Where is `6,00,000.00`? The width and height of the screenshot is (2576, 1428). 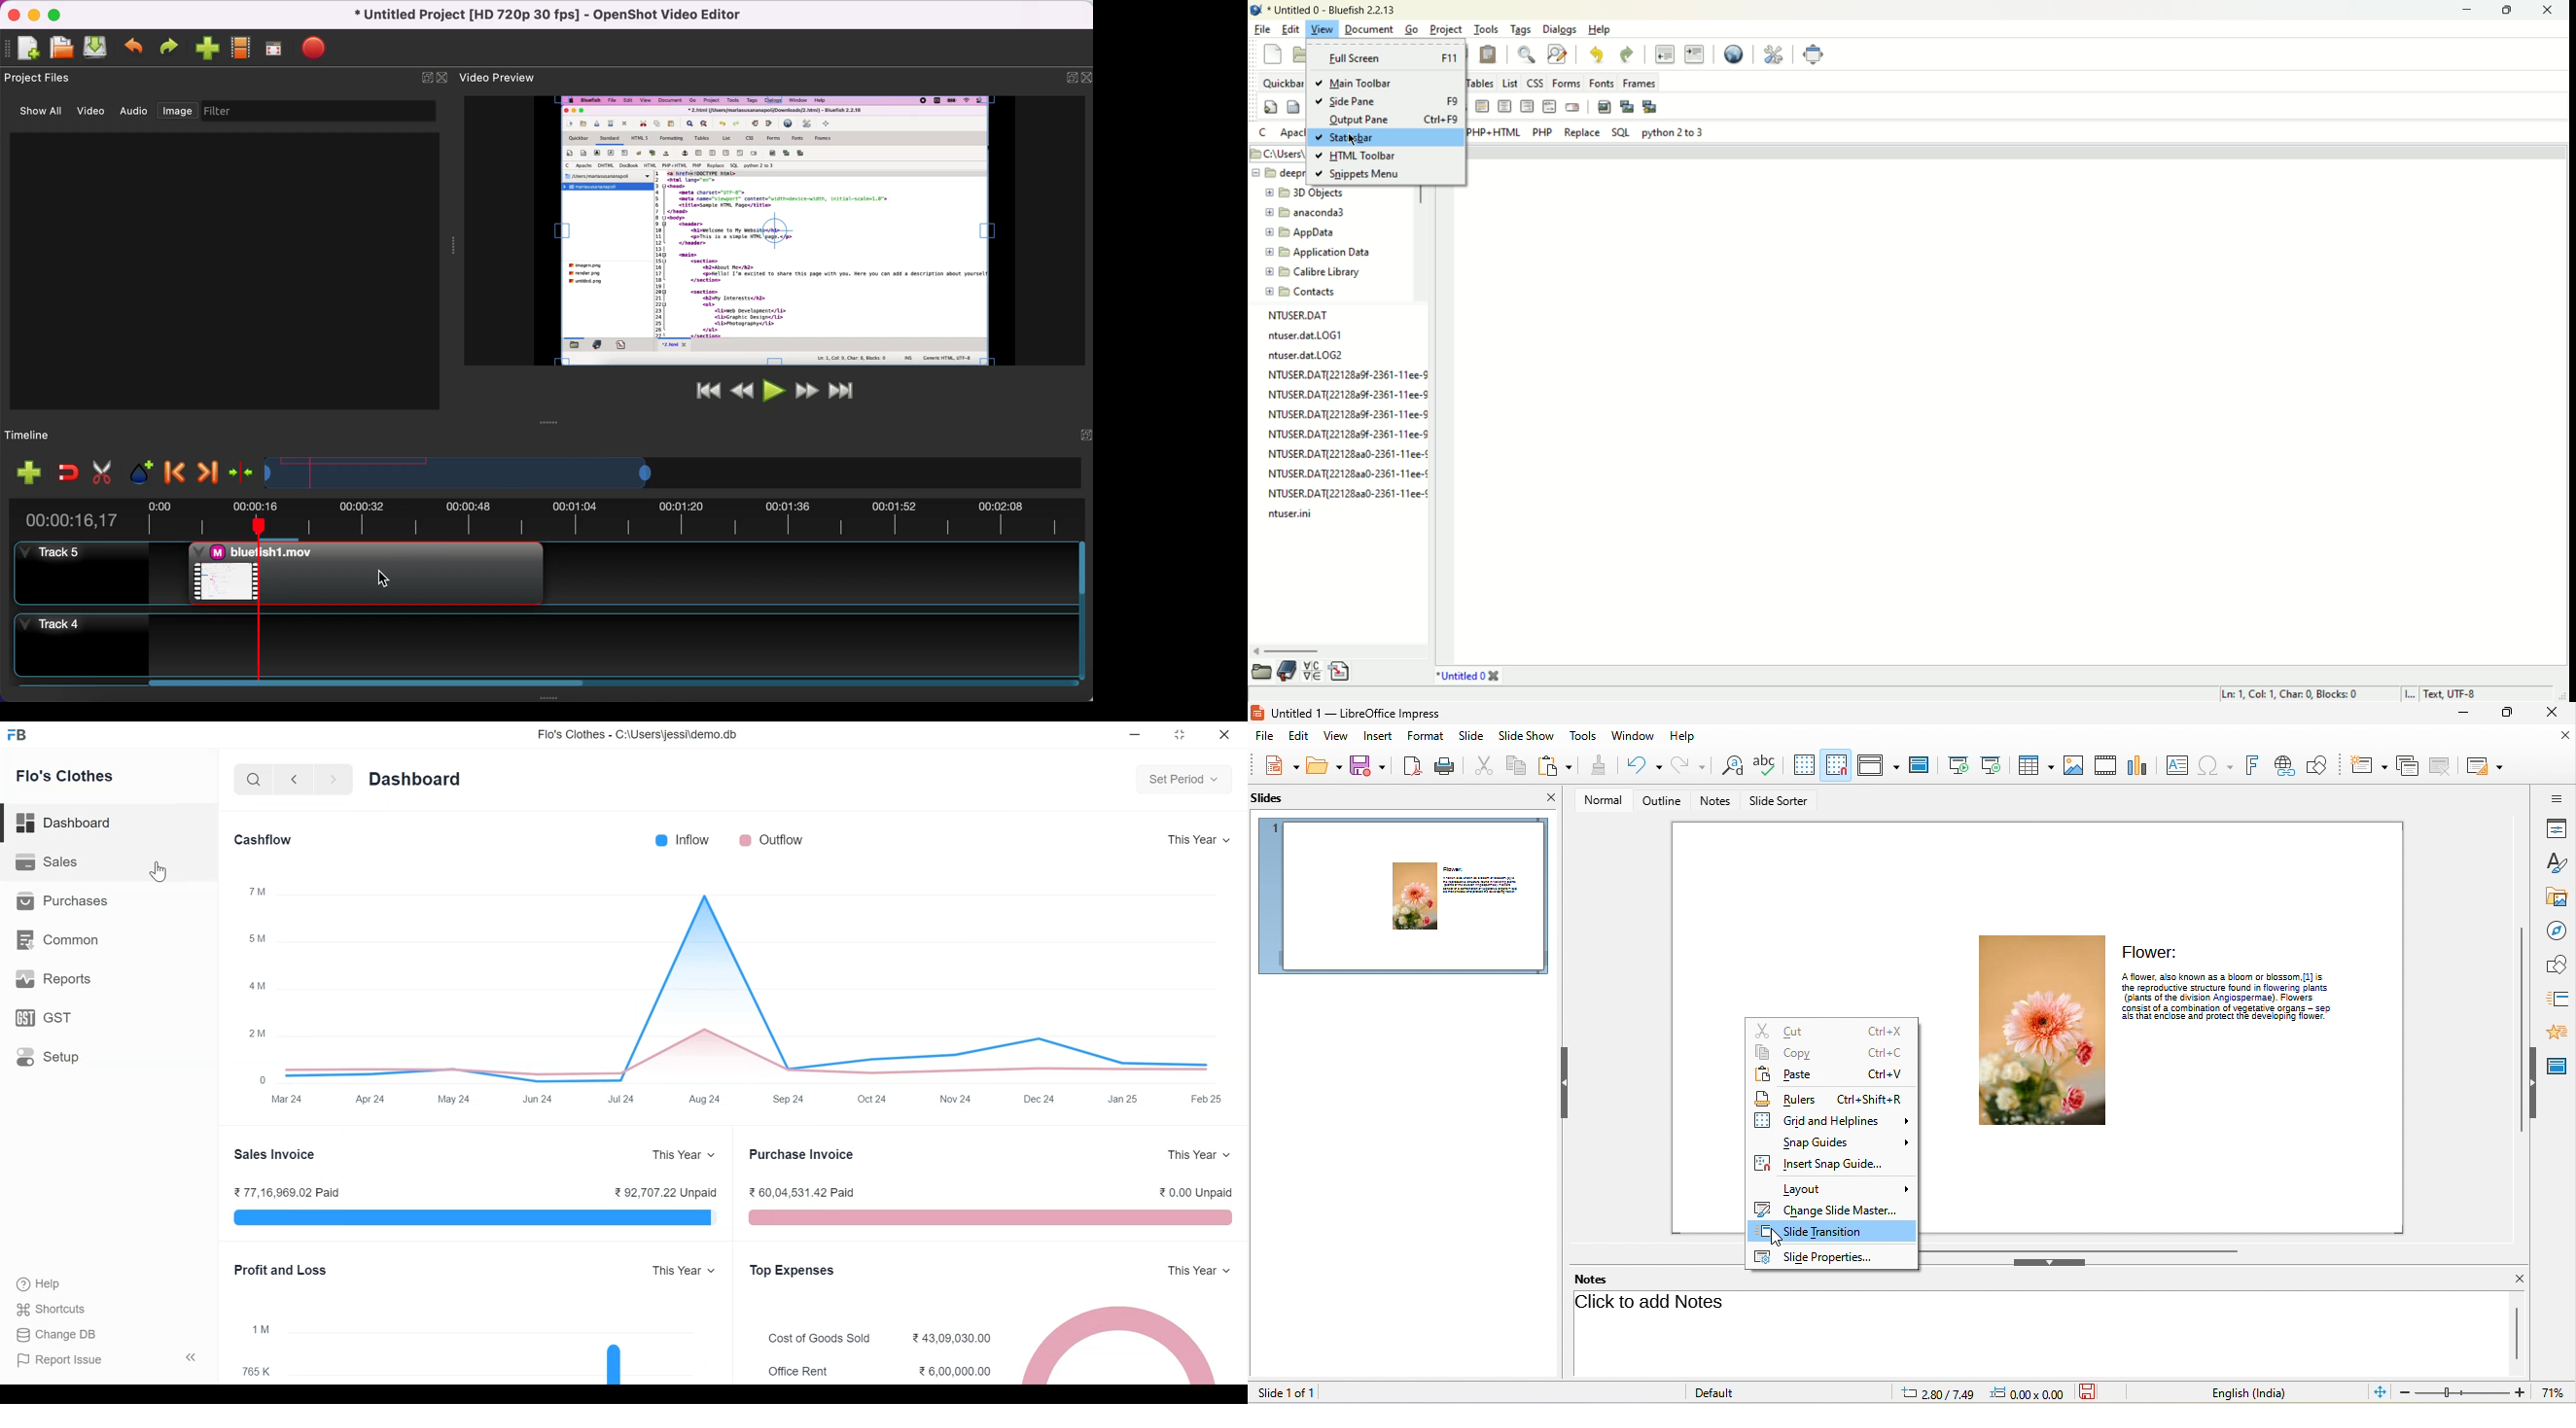
6,00,000.00 is located at coordinates (956, 1370).